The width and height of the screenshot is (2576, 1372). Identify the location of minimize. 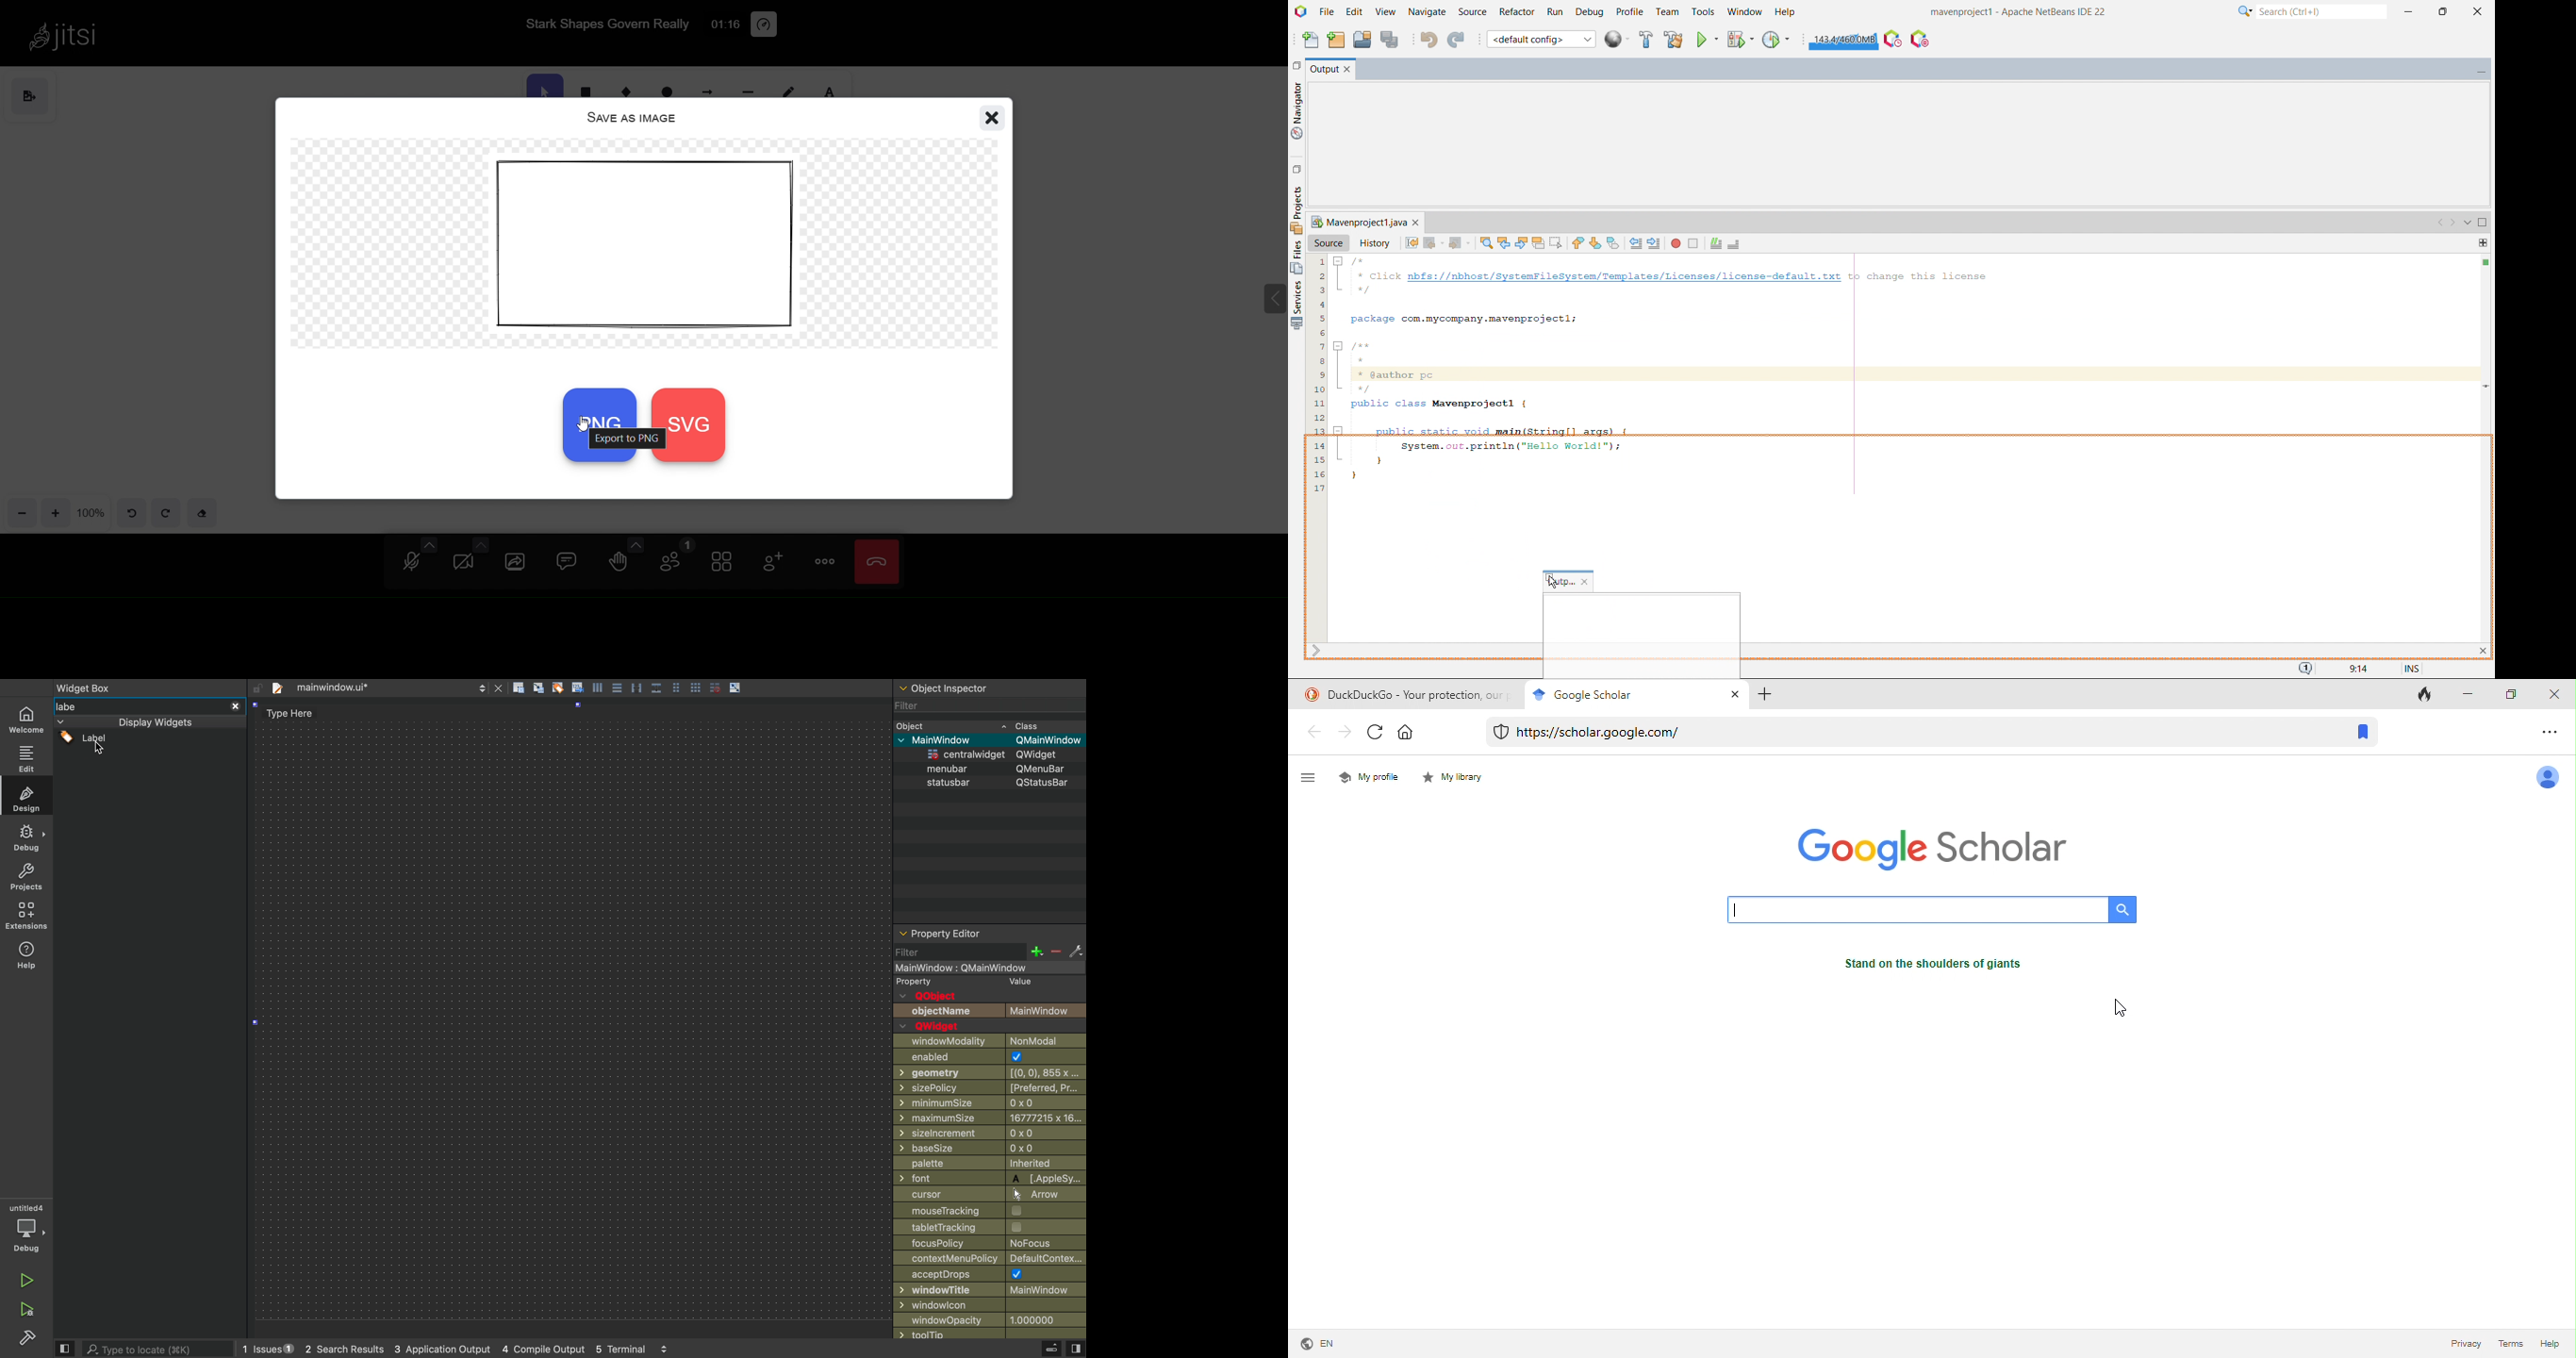
(2469, 693).